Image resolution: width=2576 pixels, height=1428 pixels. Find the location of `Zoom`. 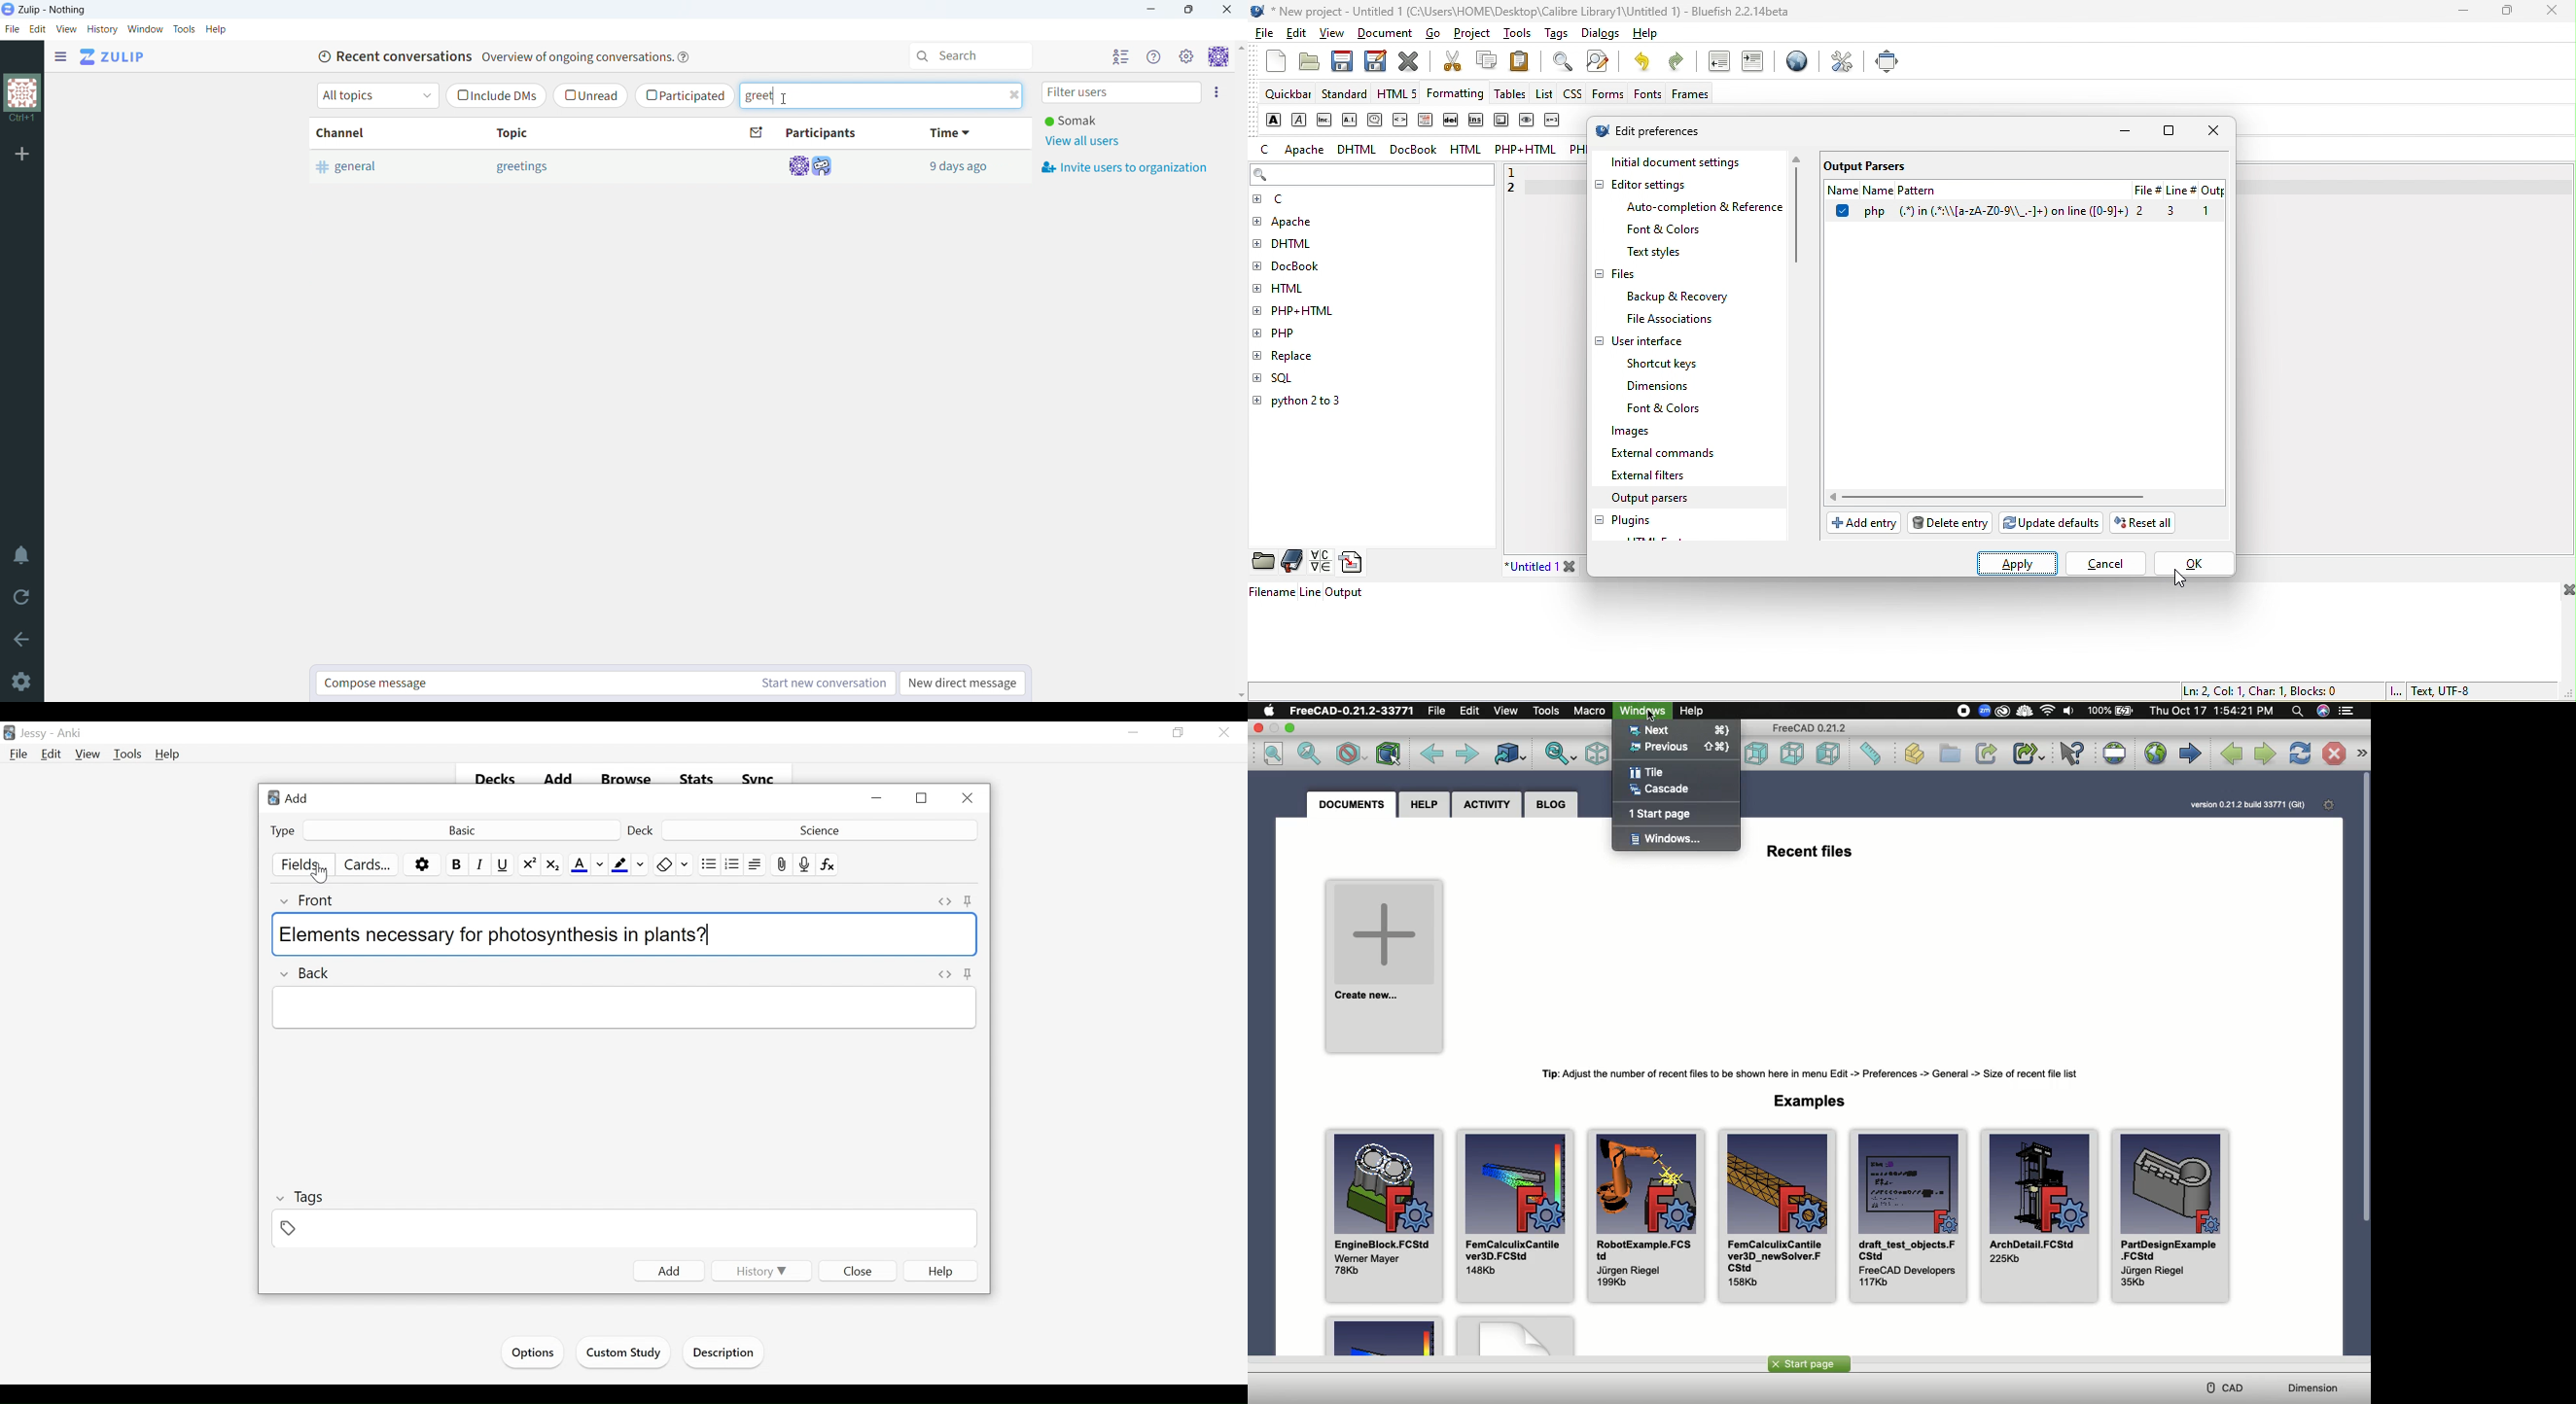

Zoom is located at coordinates (1984, 711).